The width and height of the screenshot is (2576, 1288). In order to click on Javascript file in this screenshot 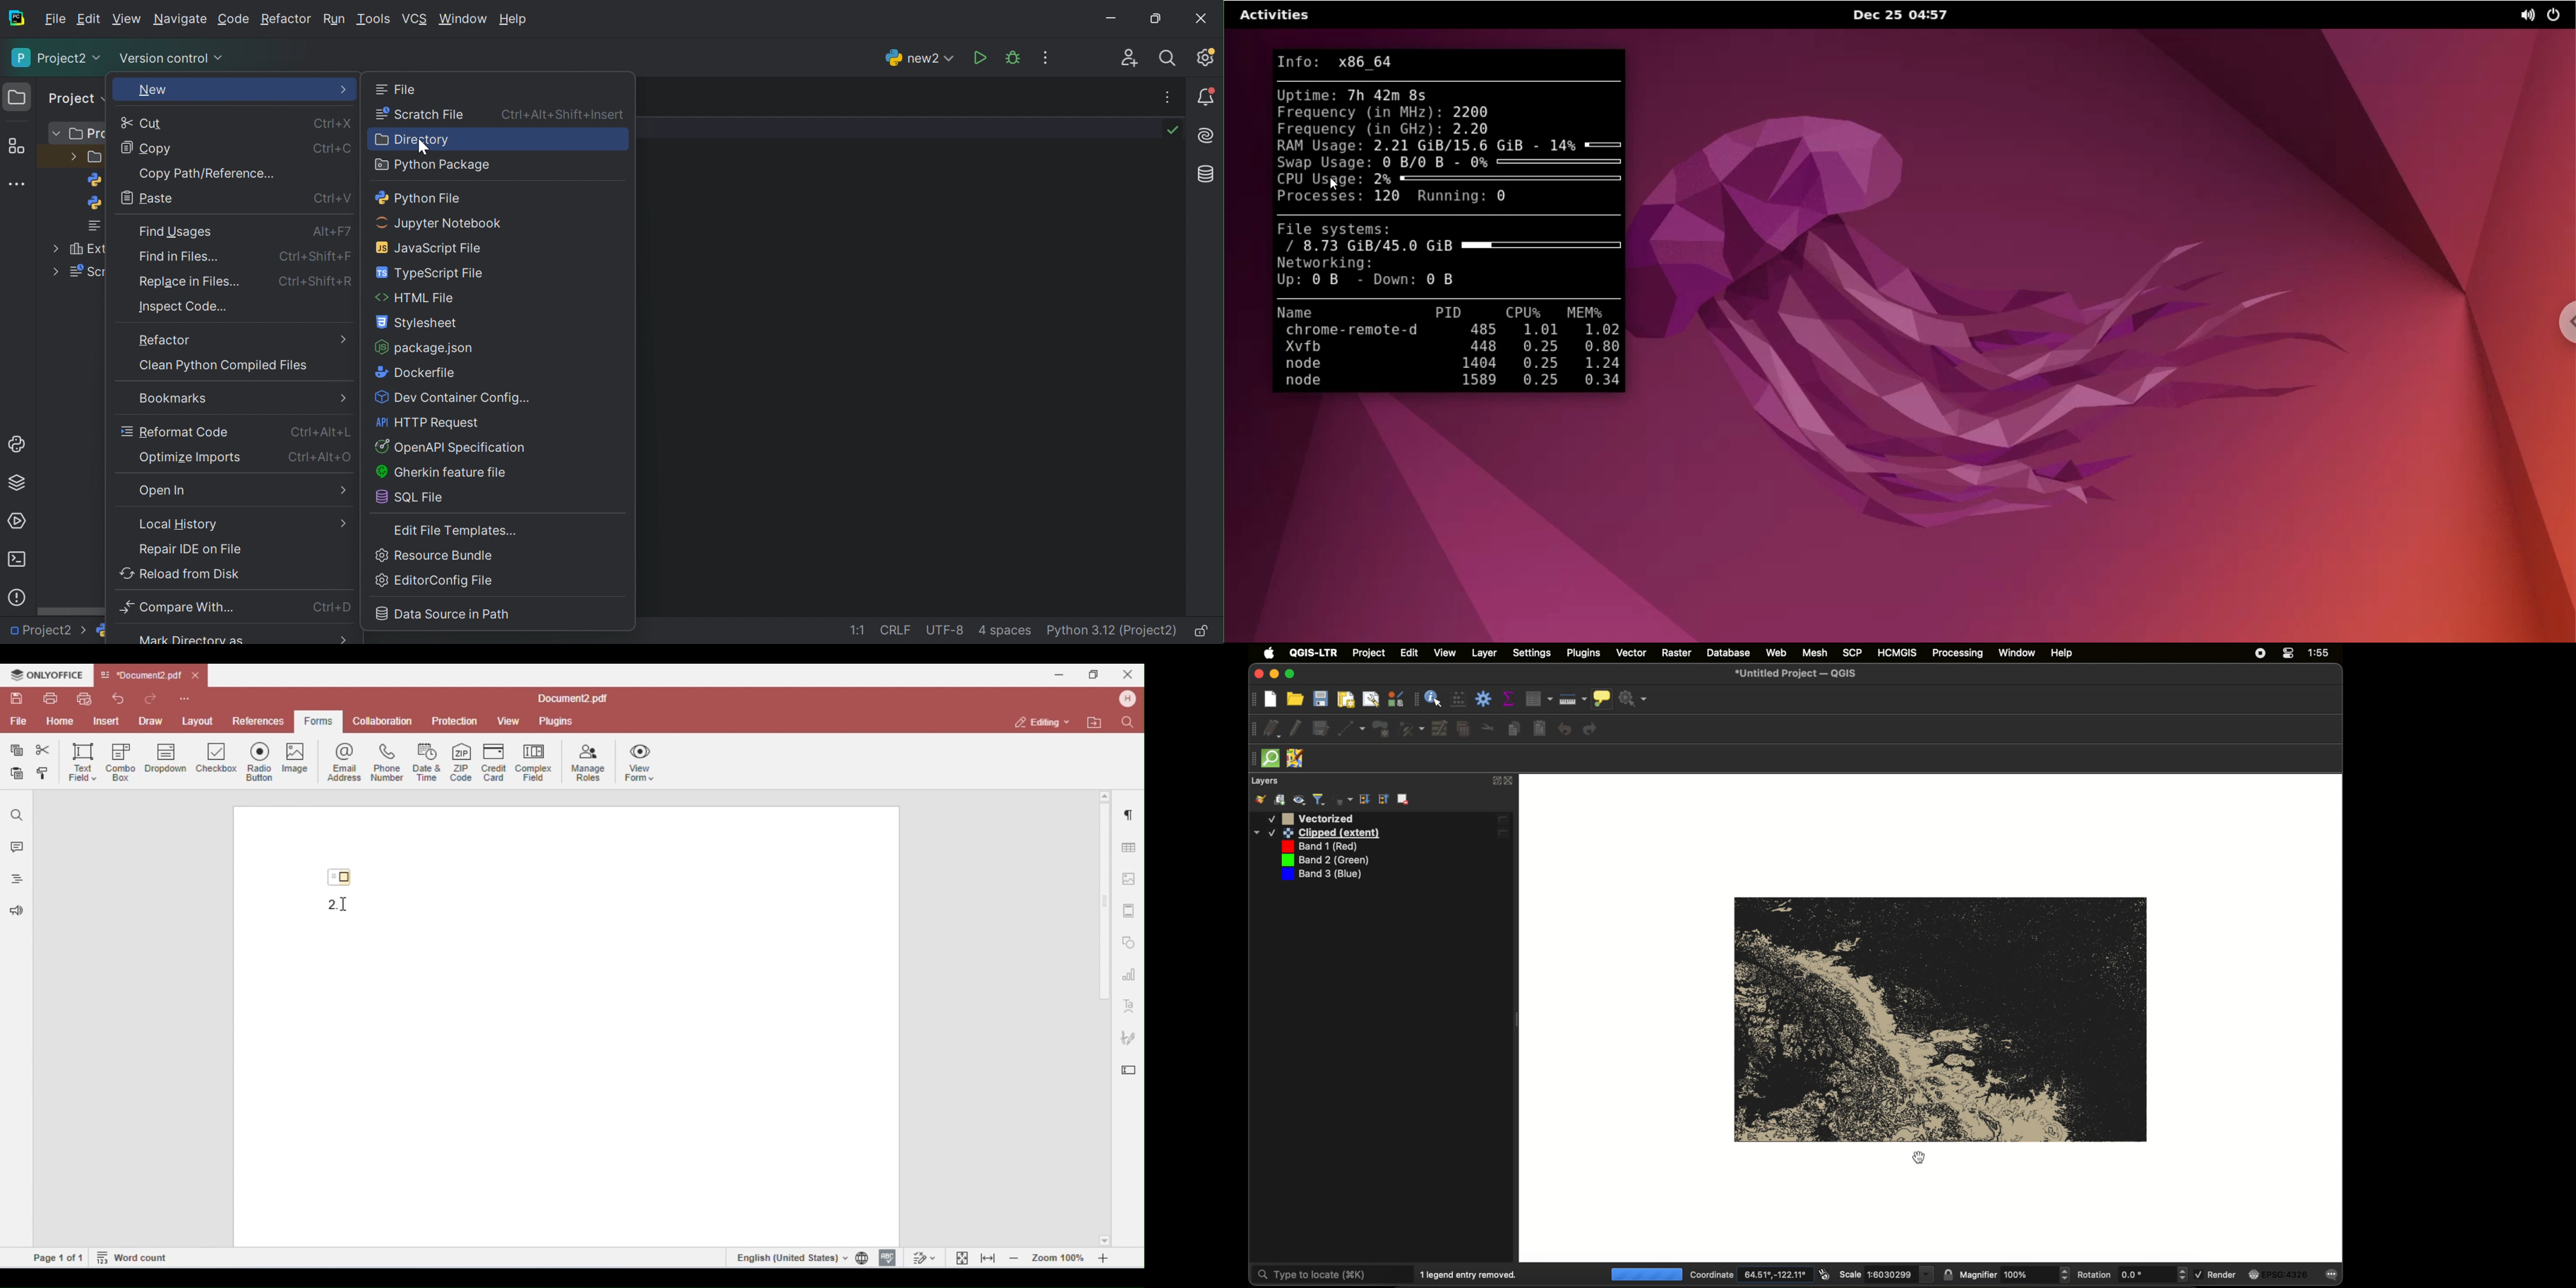, I will do `click(425, 249)`.